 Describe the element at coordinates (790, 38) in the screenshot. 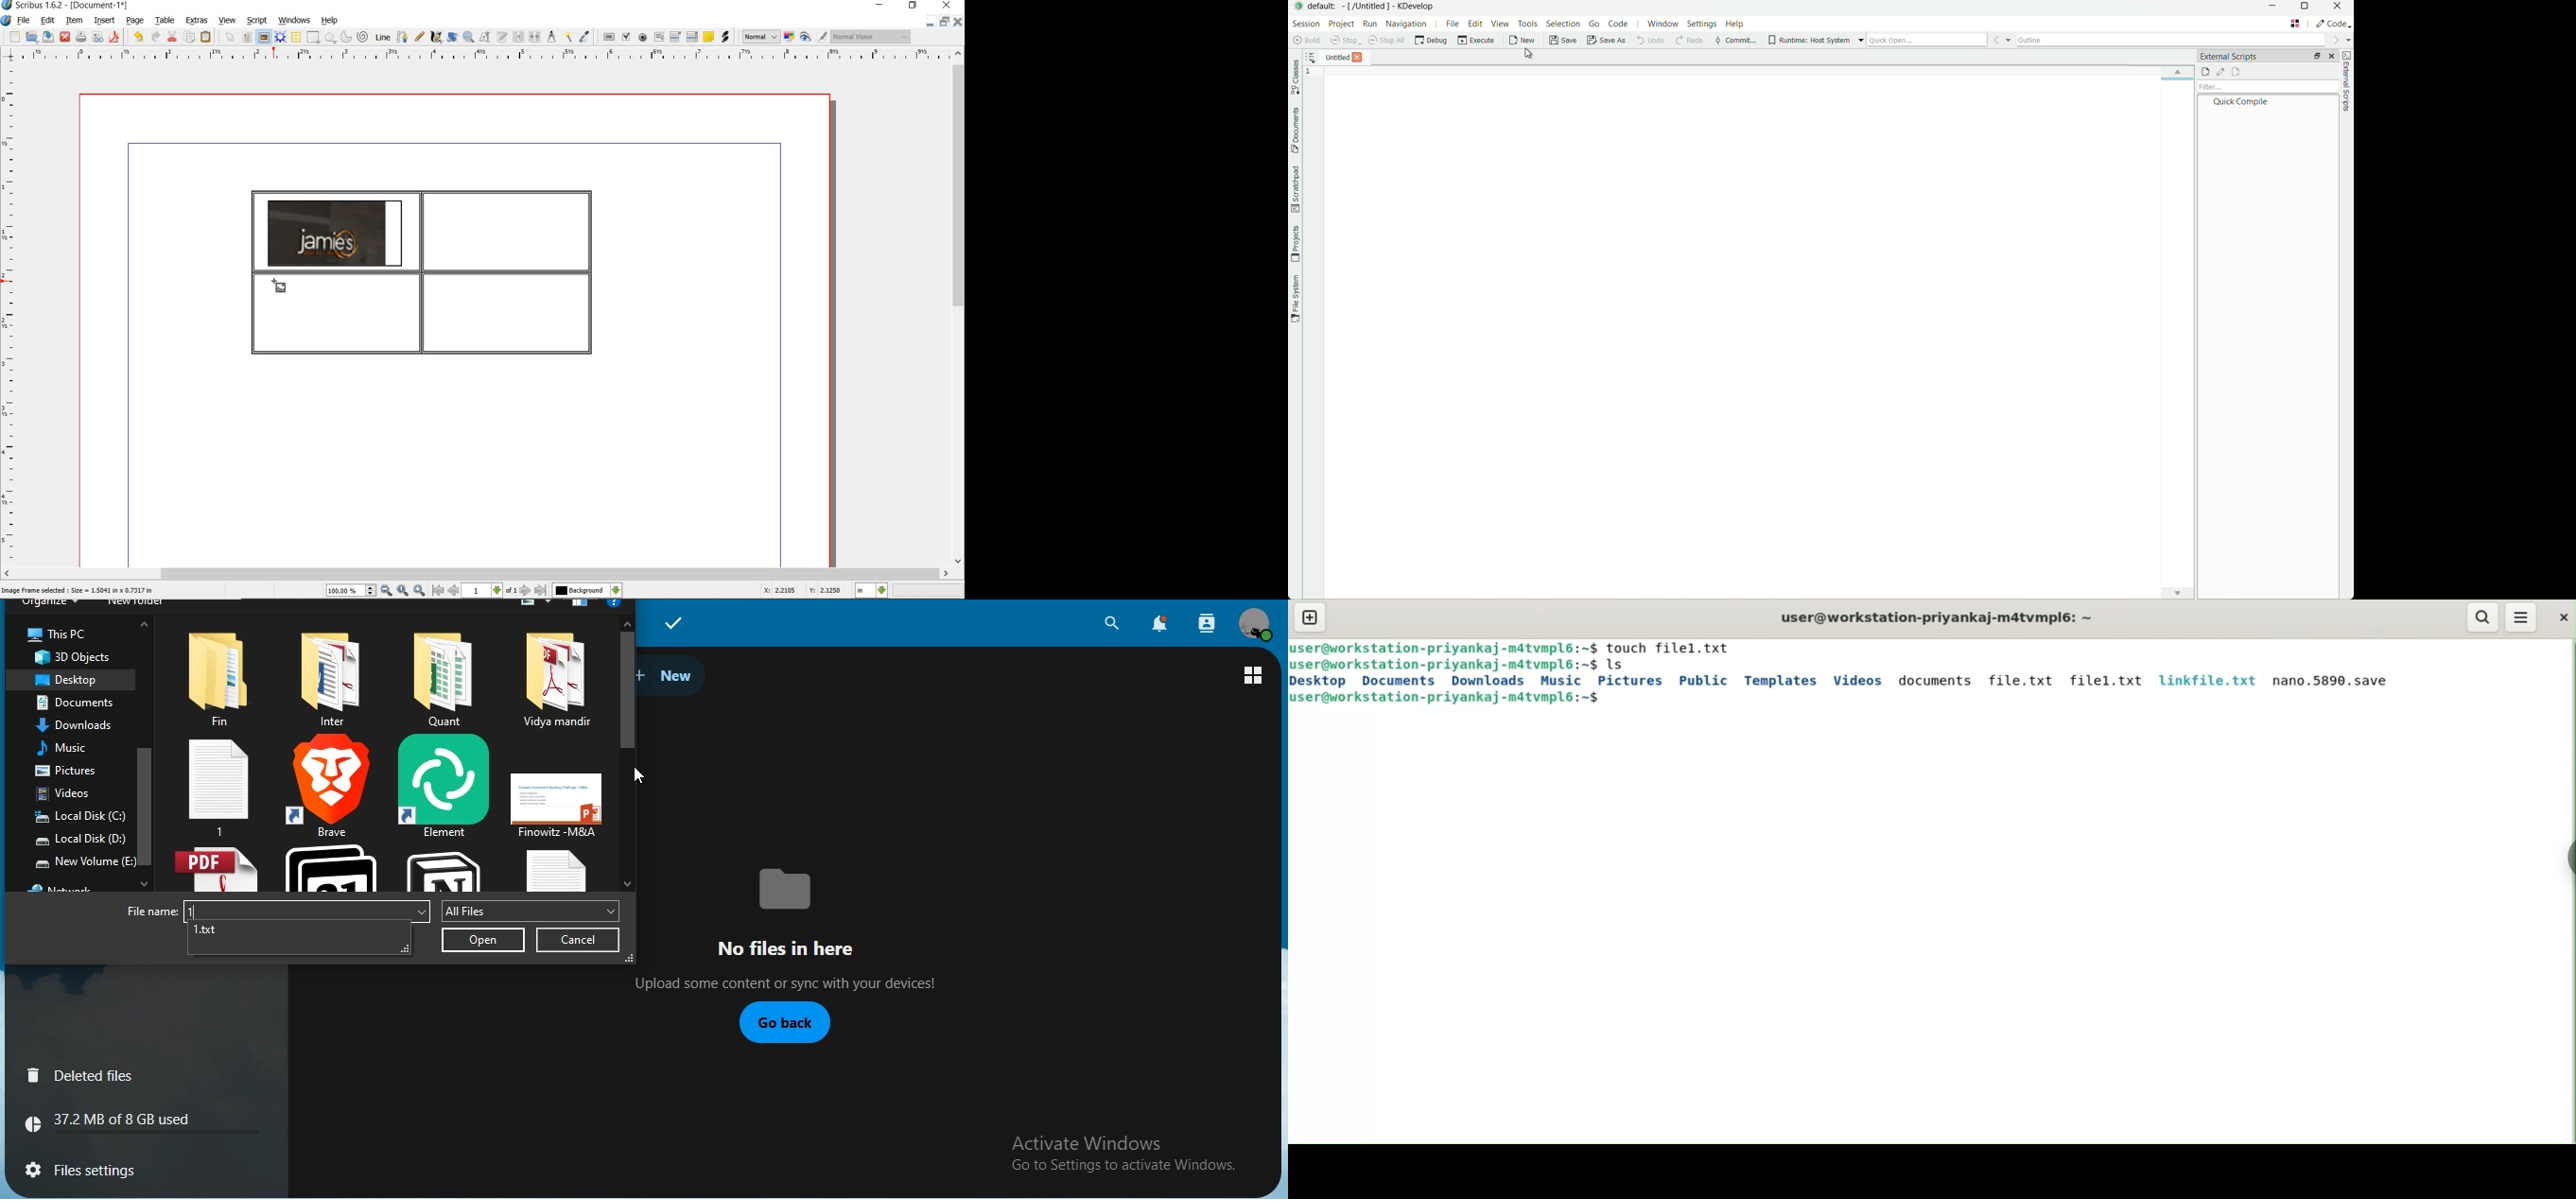

I see `toggle color management system` at that location.